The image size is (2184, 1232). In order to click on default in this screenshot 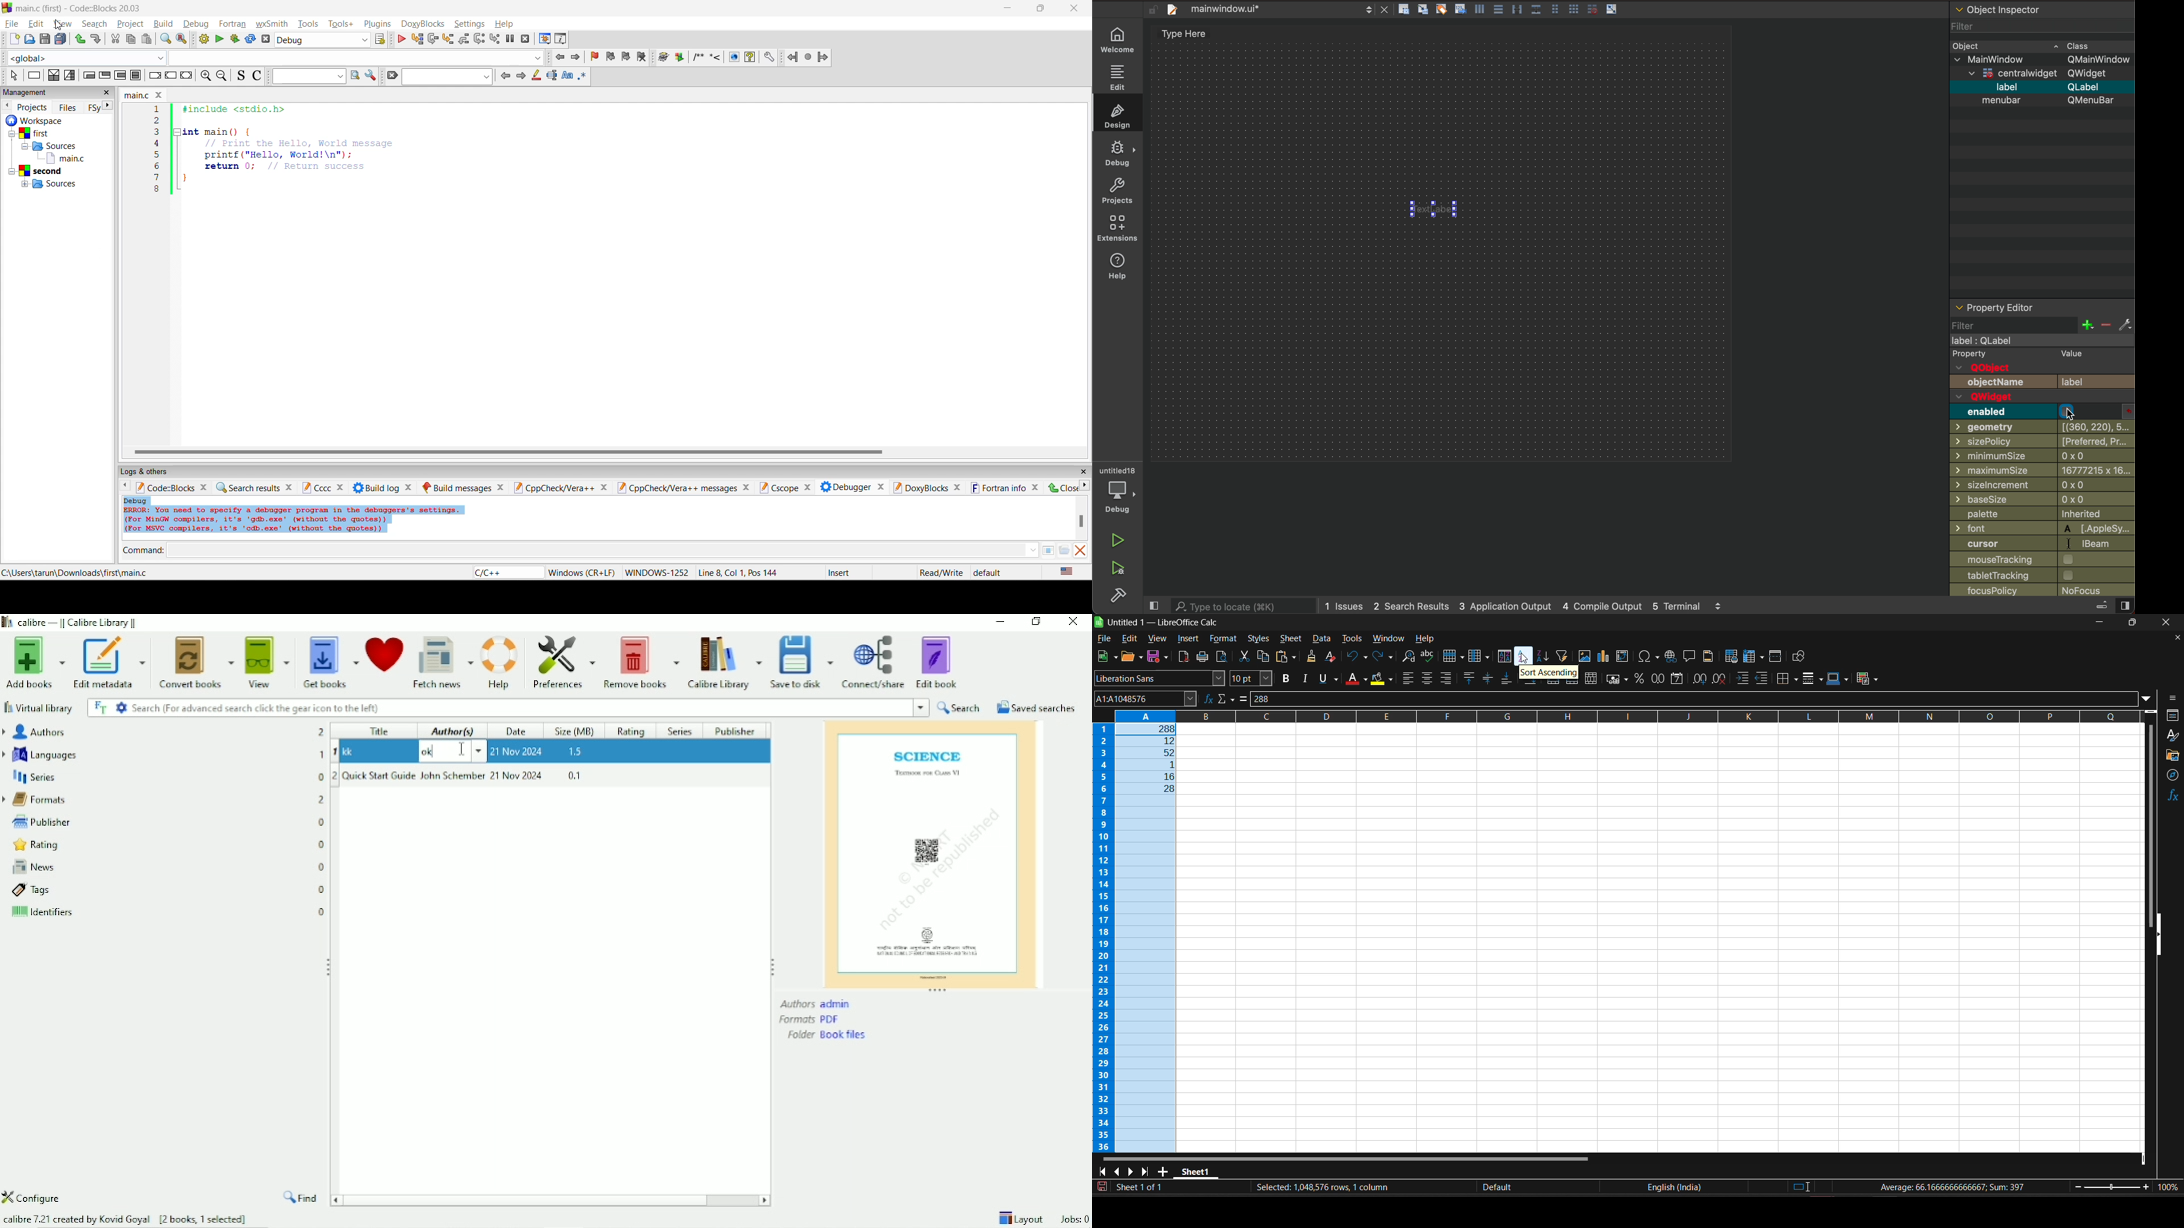, I will do `click(995, 572)`.